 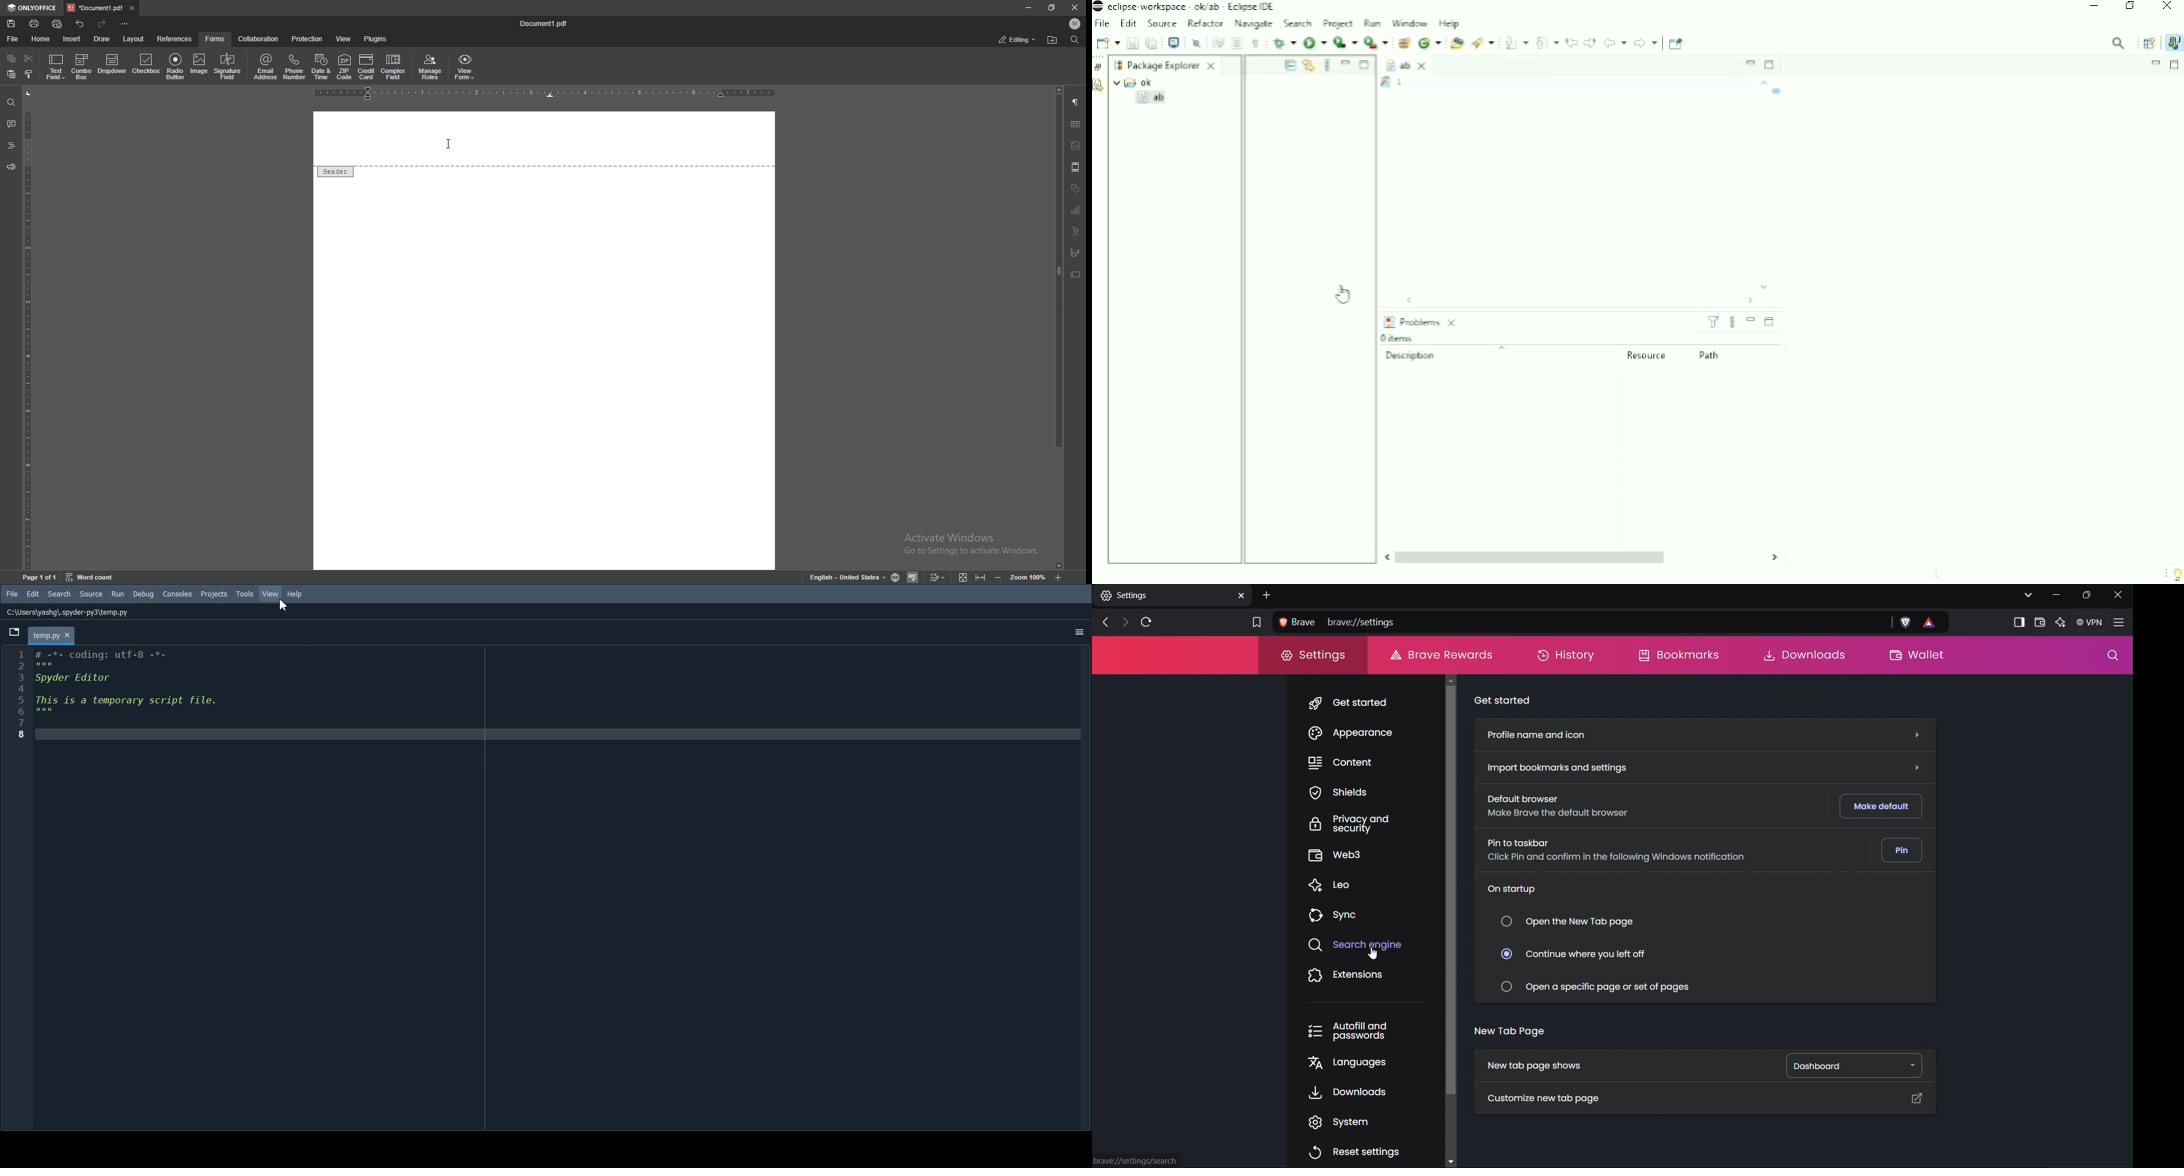 I want to click on System, so click(x=1347, y=1122).